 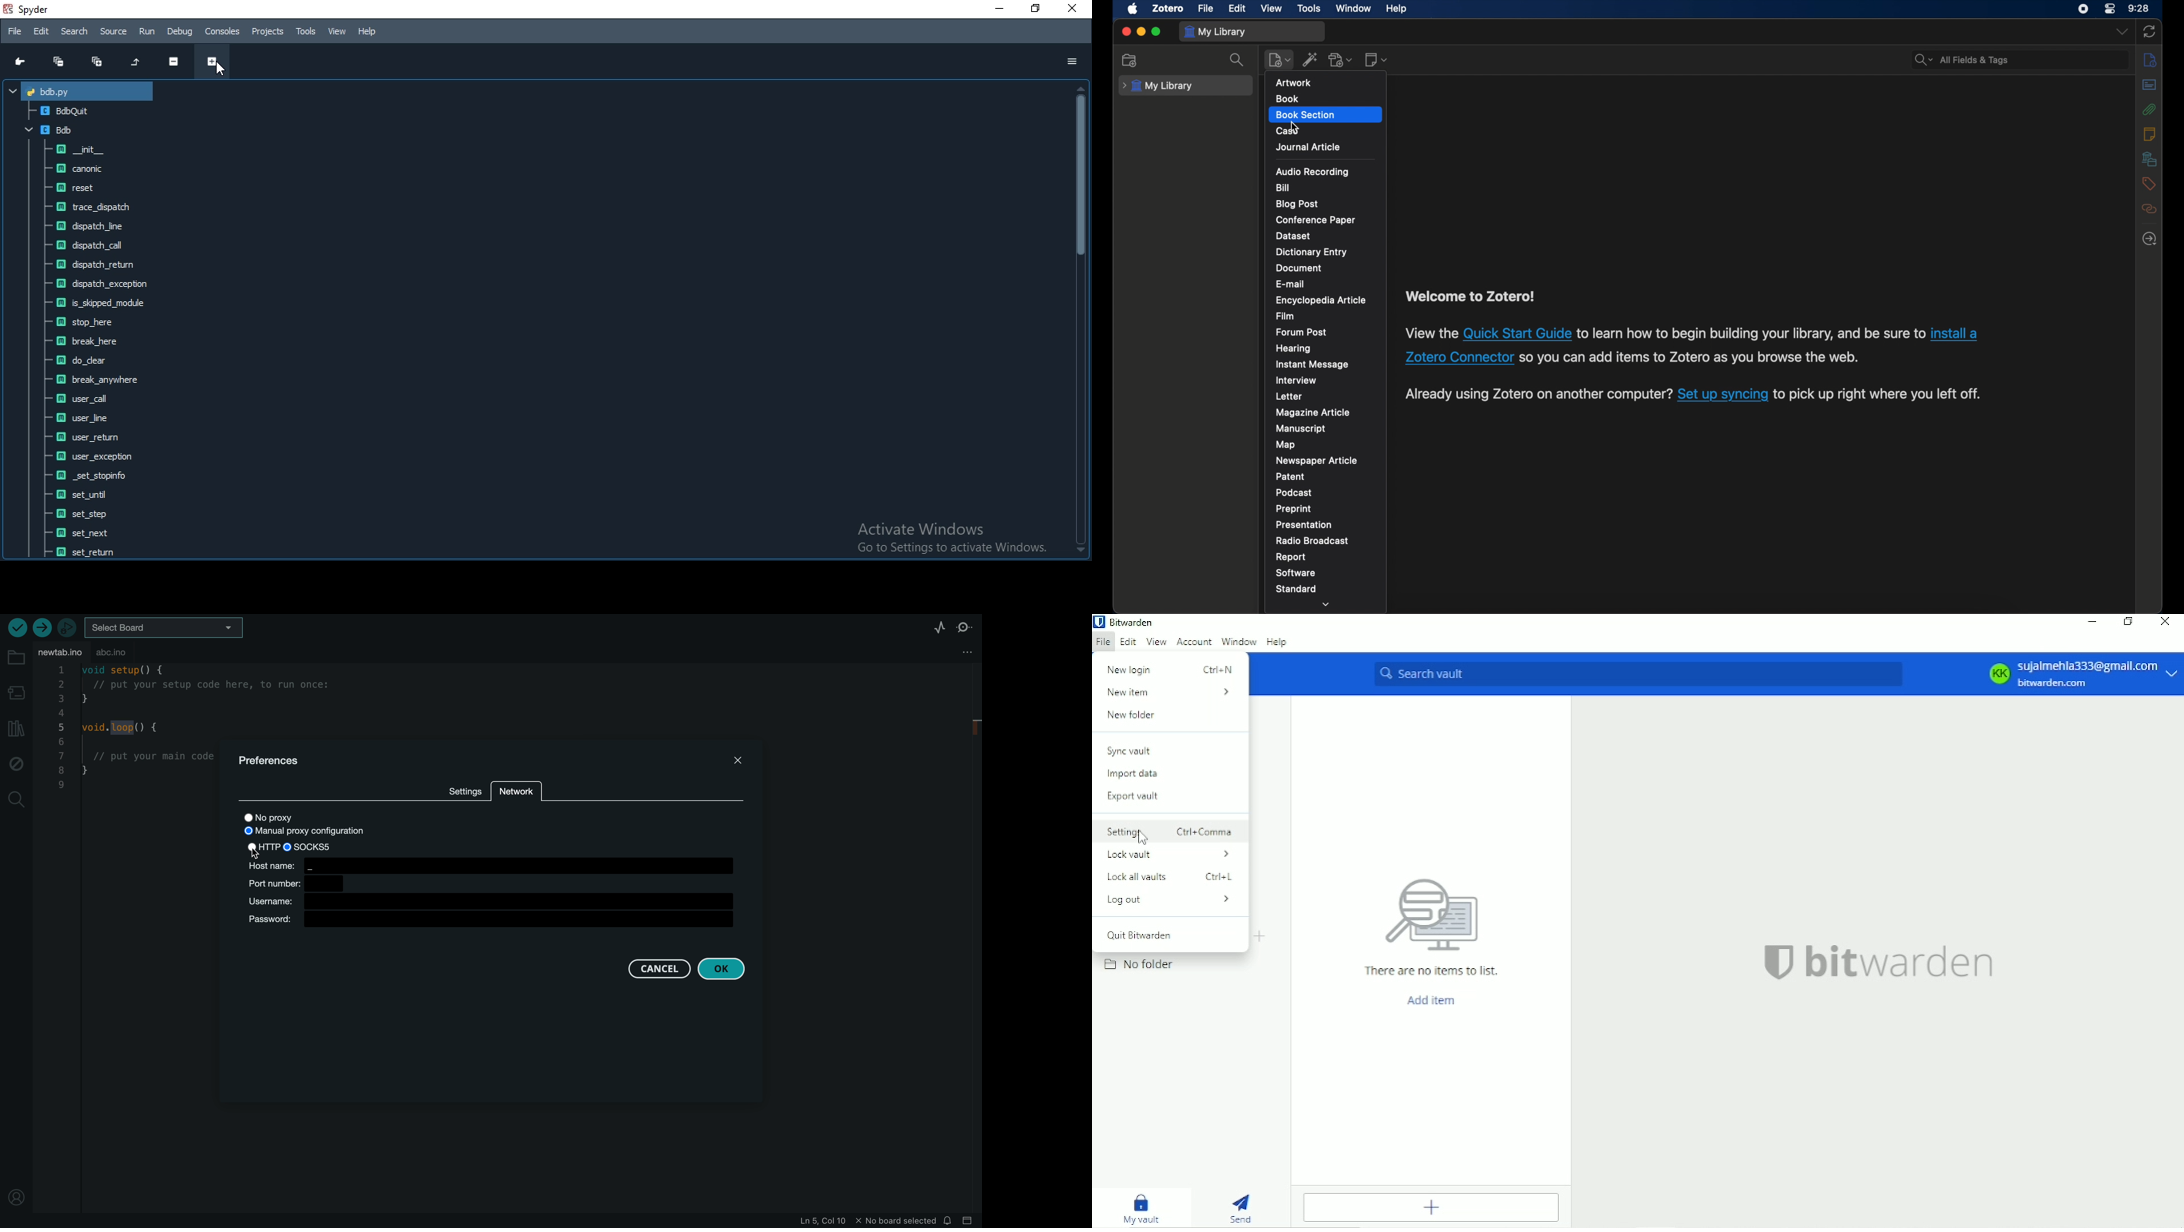 I want to click on cursor, so click(x=1296, y=127).